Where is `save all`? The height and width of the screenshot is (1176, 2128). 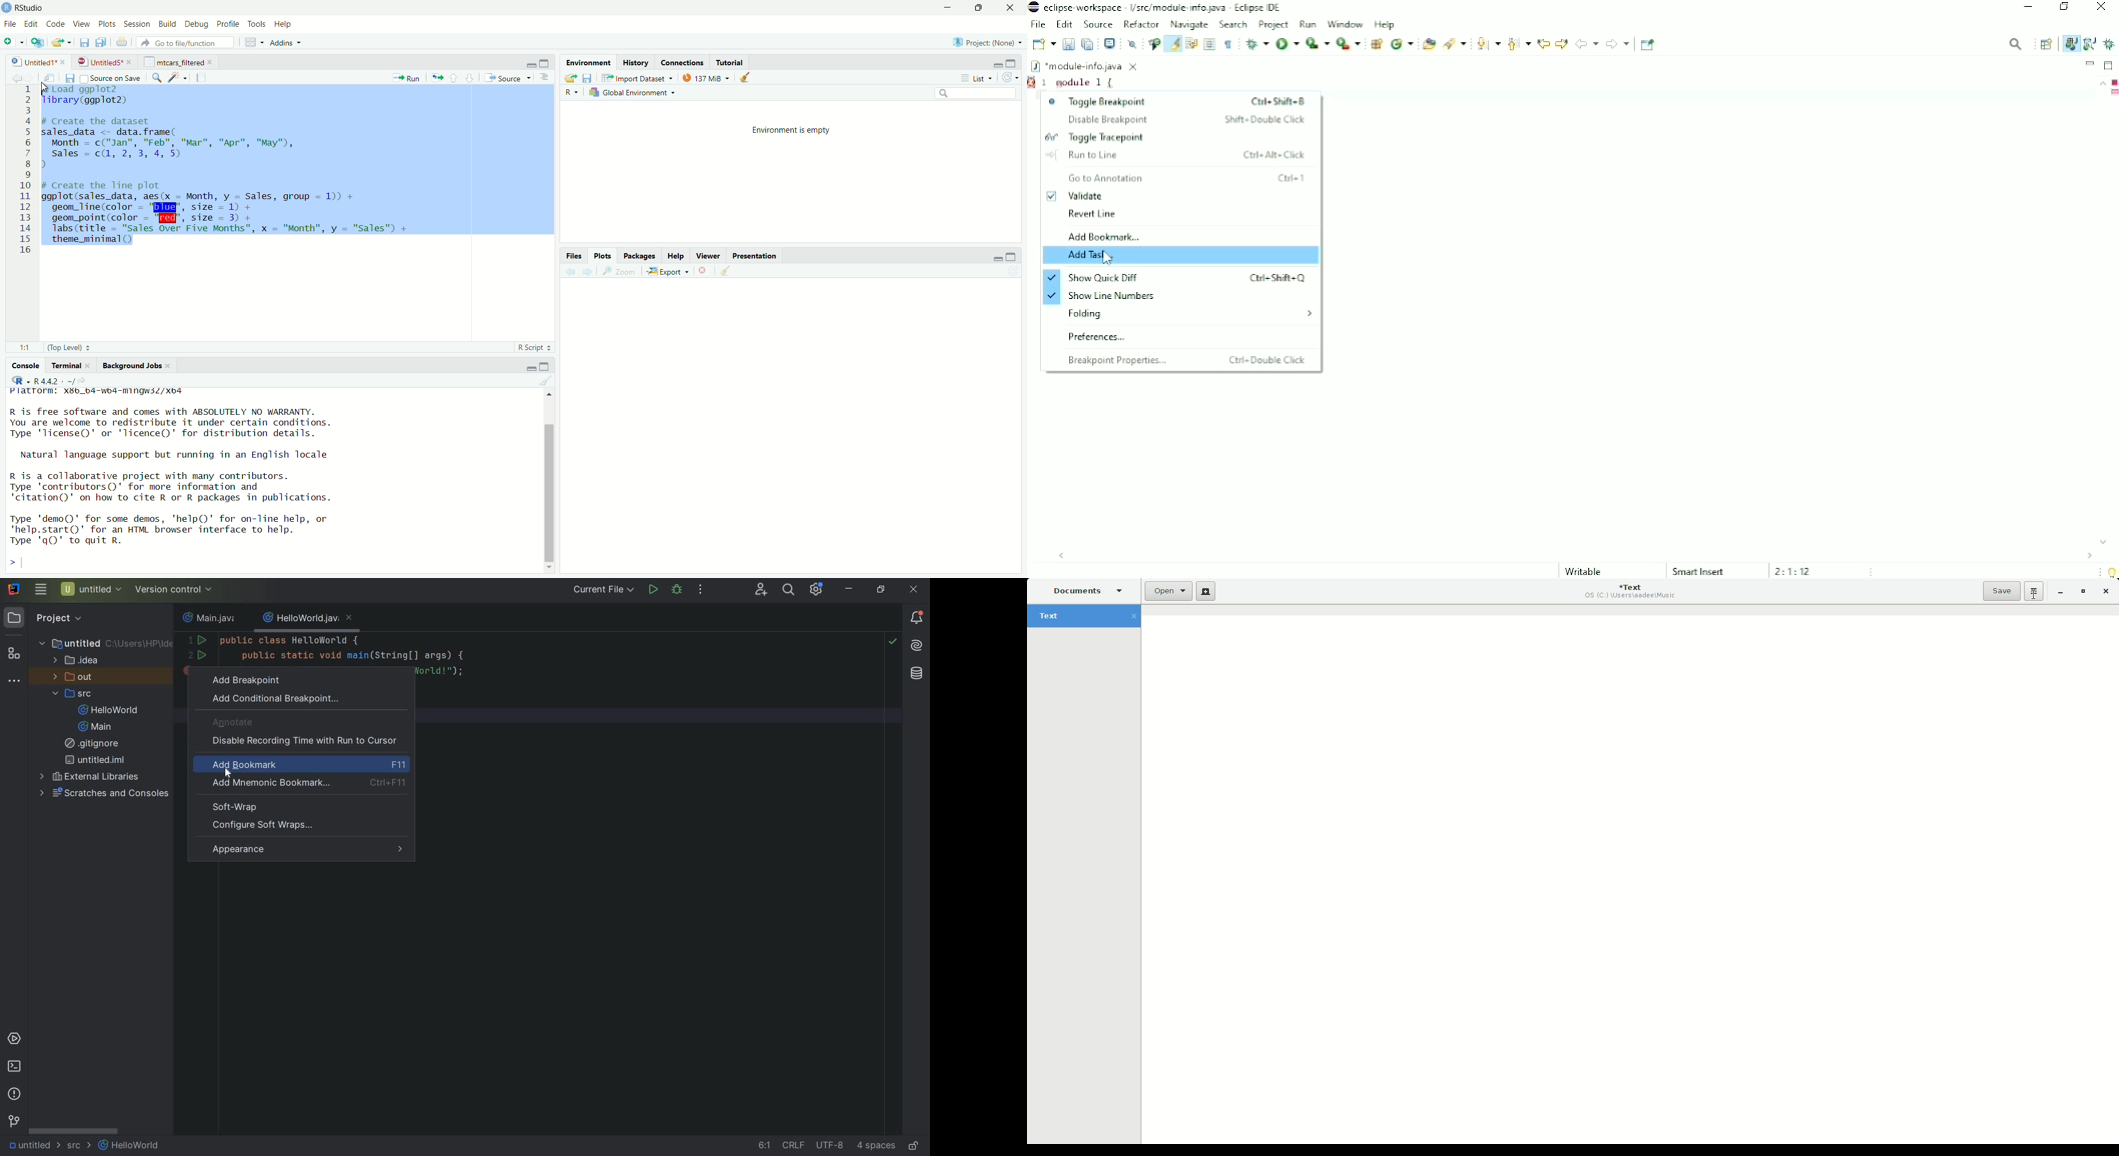 save all is located at coordinates (101, 42).